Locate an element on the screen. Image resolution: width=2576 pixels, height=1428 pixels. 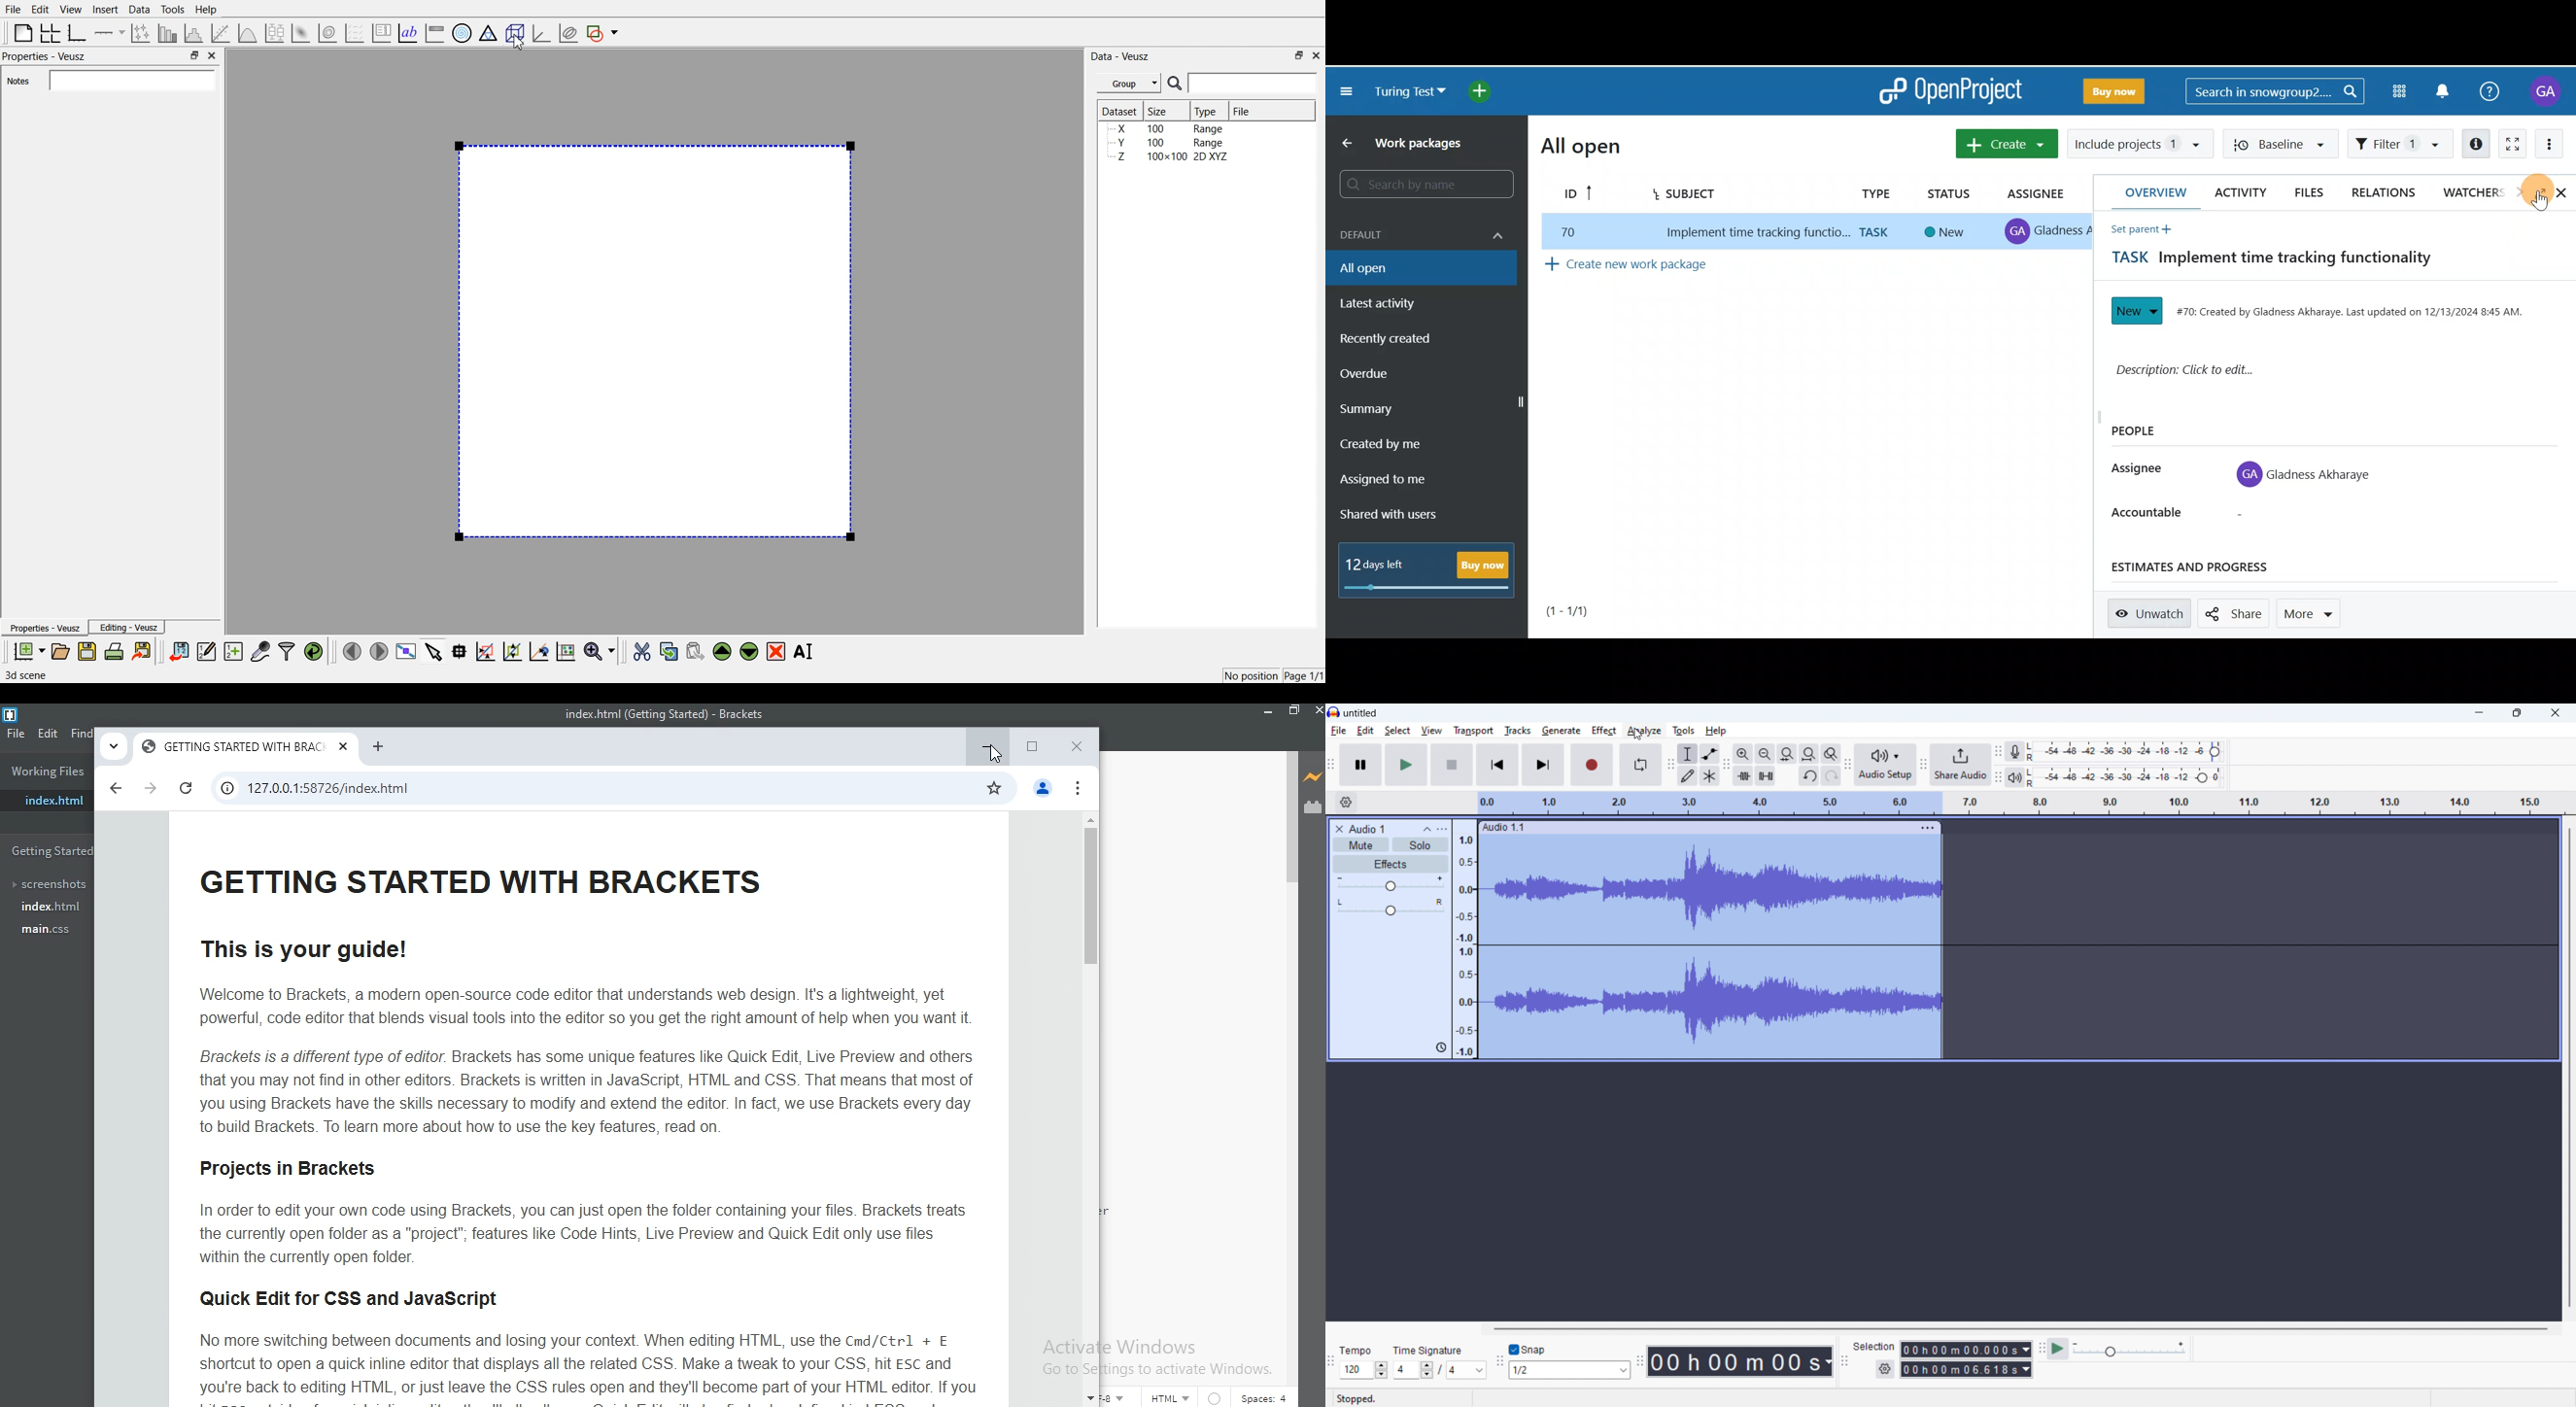
Click and drag to select audio is located at coordinates (1572, 1399).